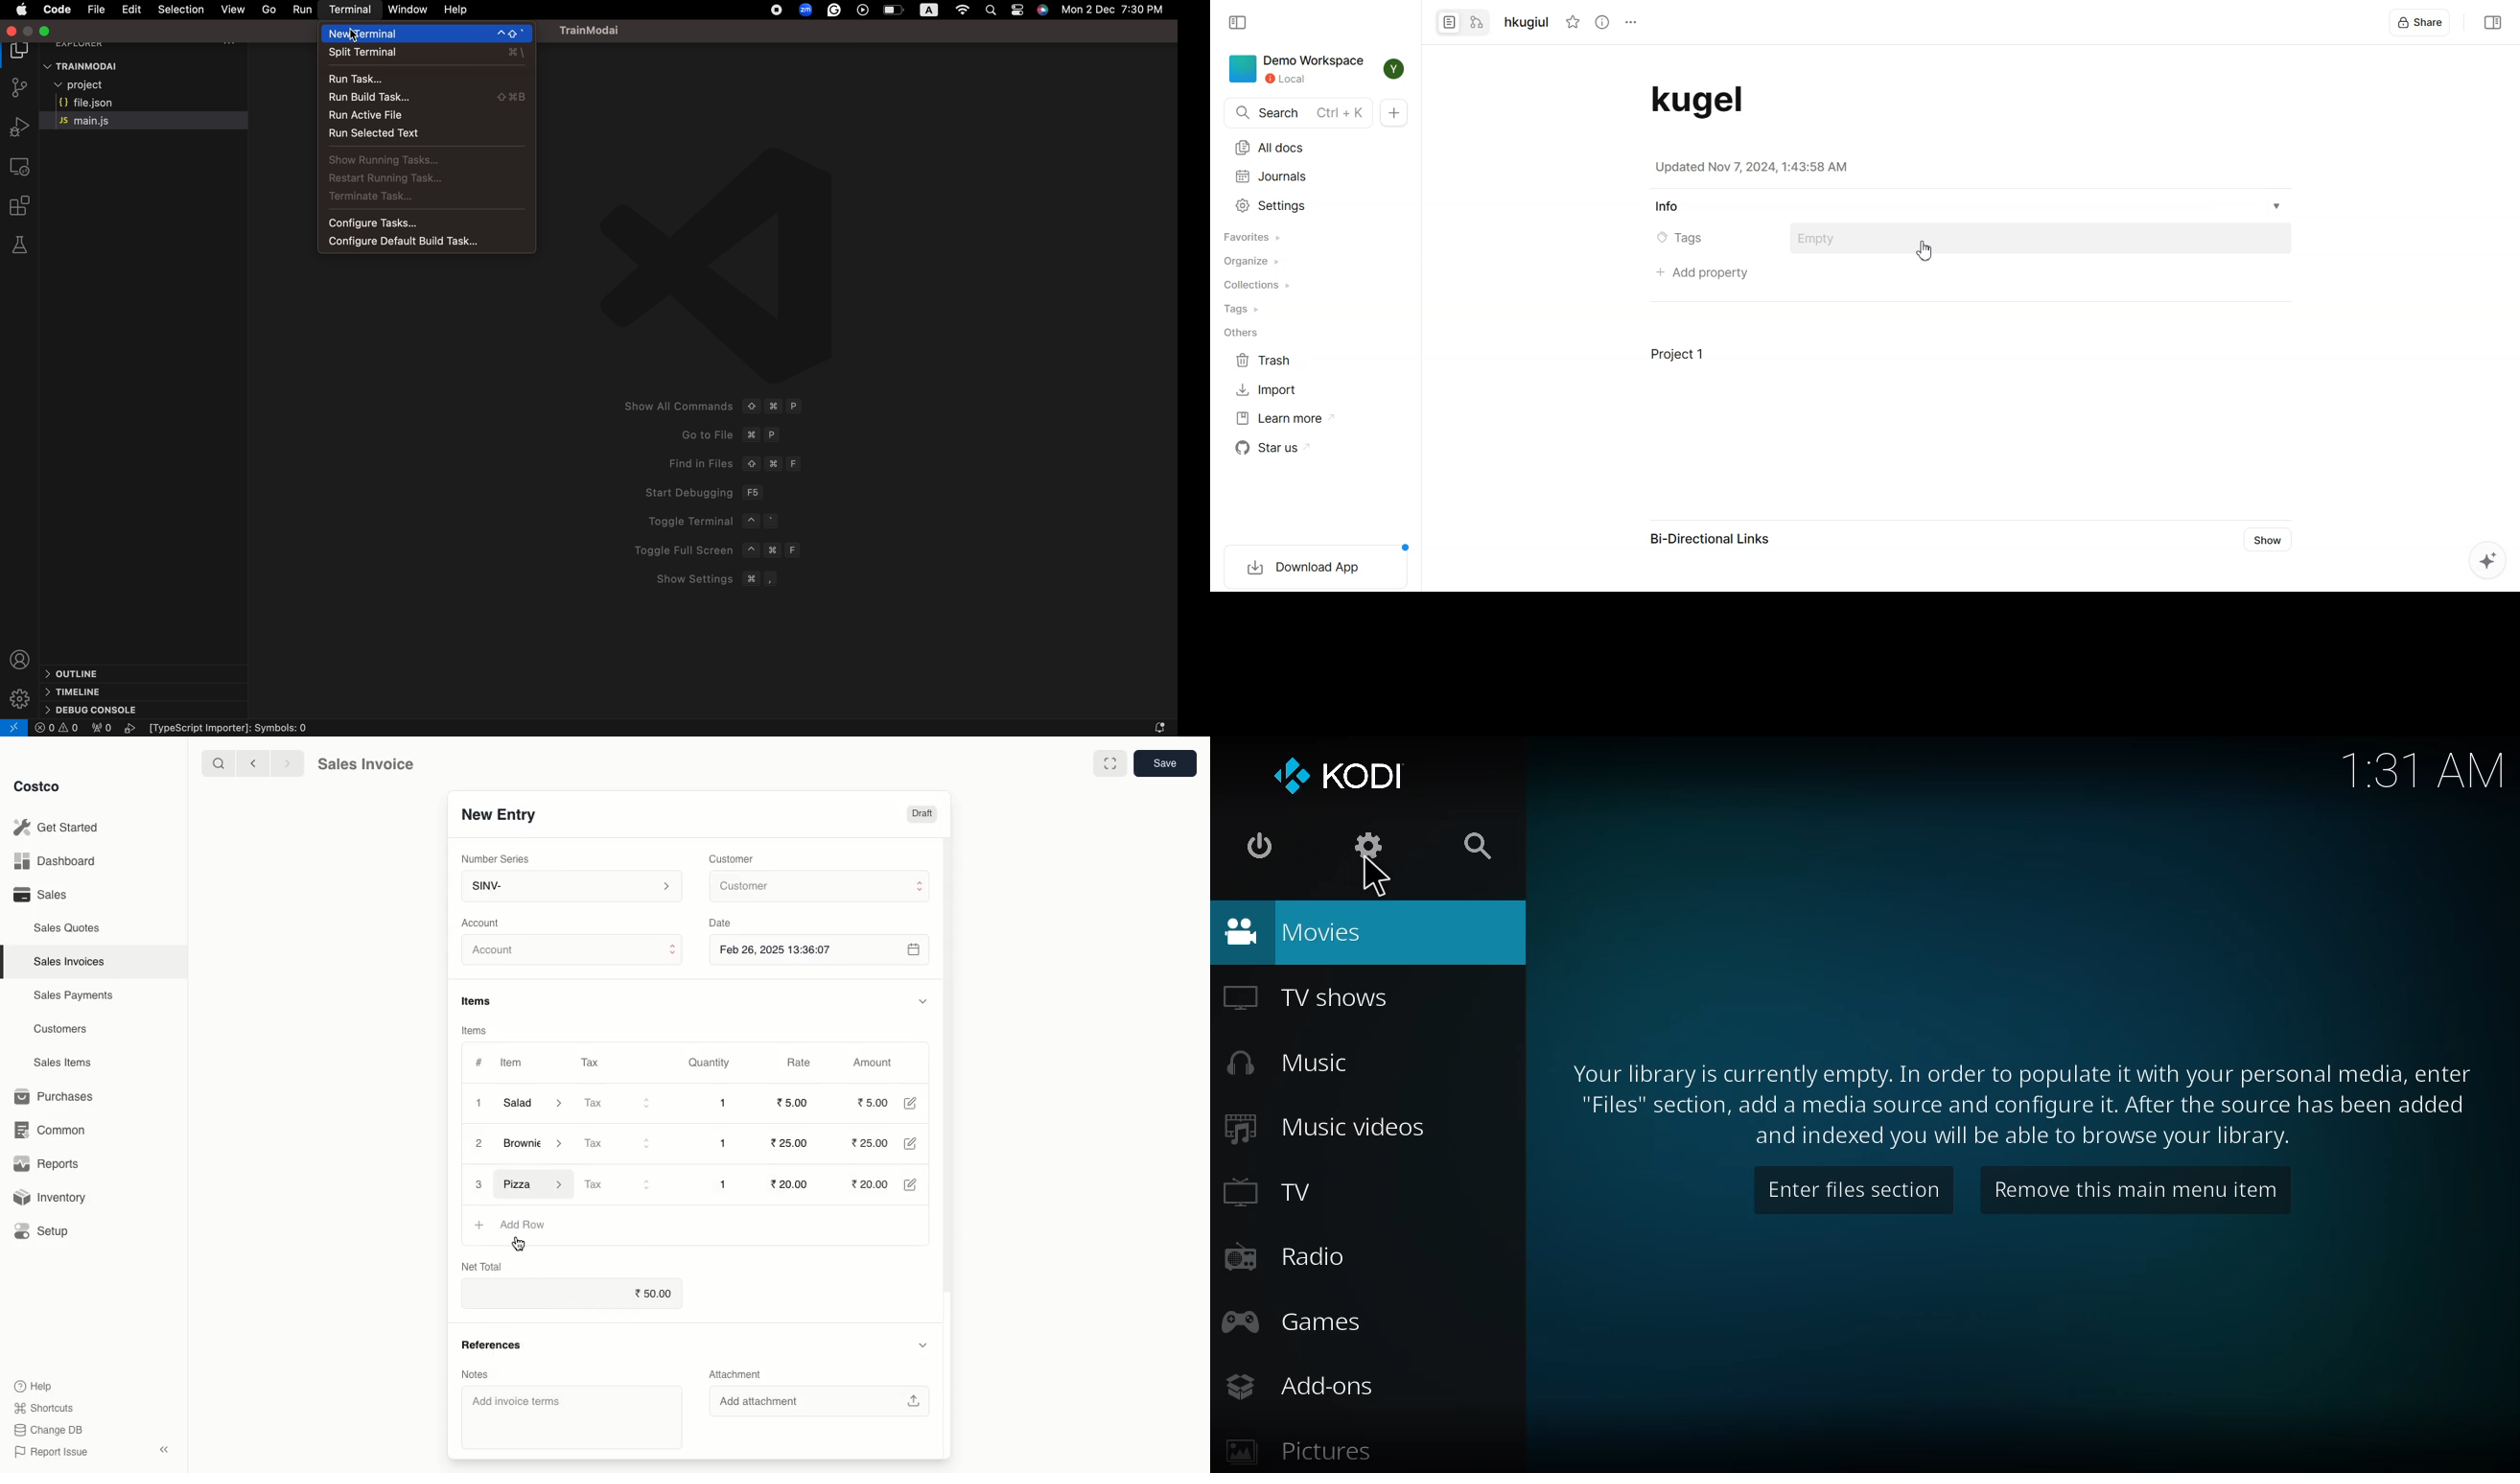 The height and width of the screenshot is (1484, 2520). I want to click on power, so click(1259, 846).